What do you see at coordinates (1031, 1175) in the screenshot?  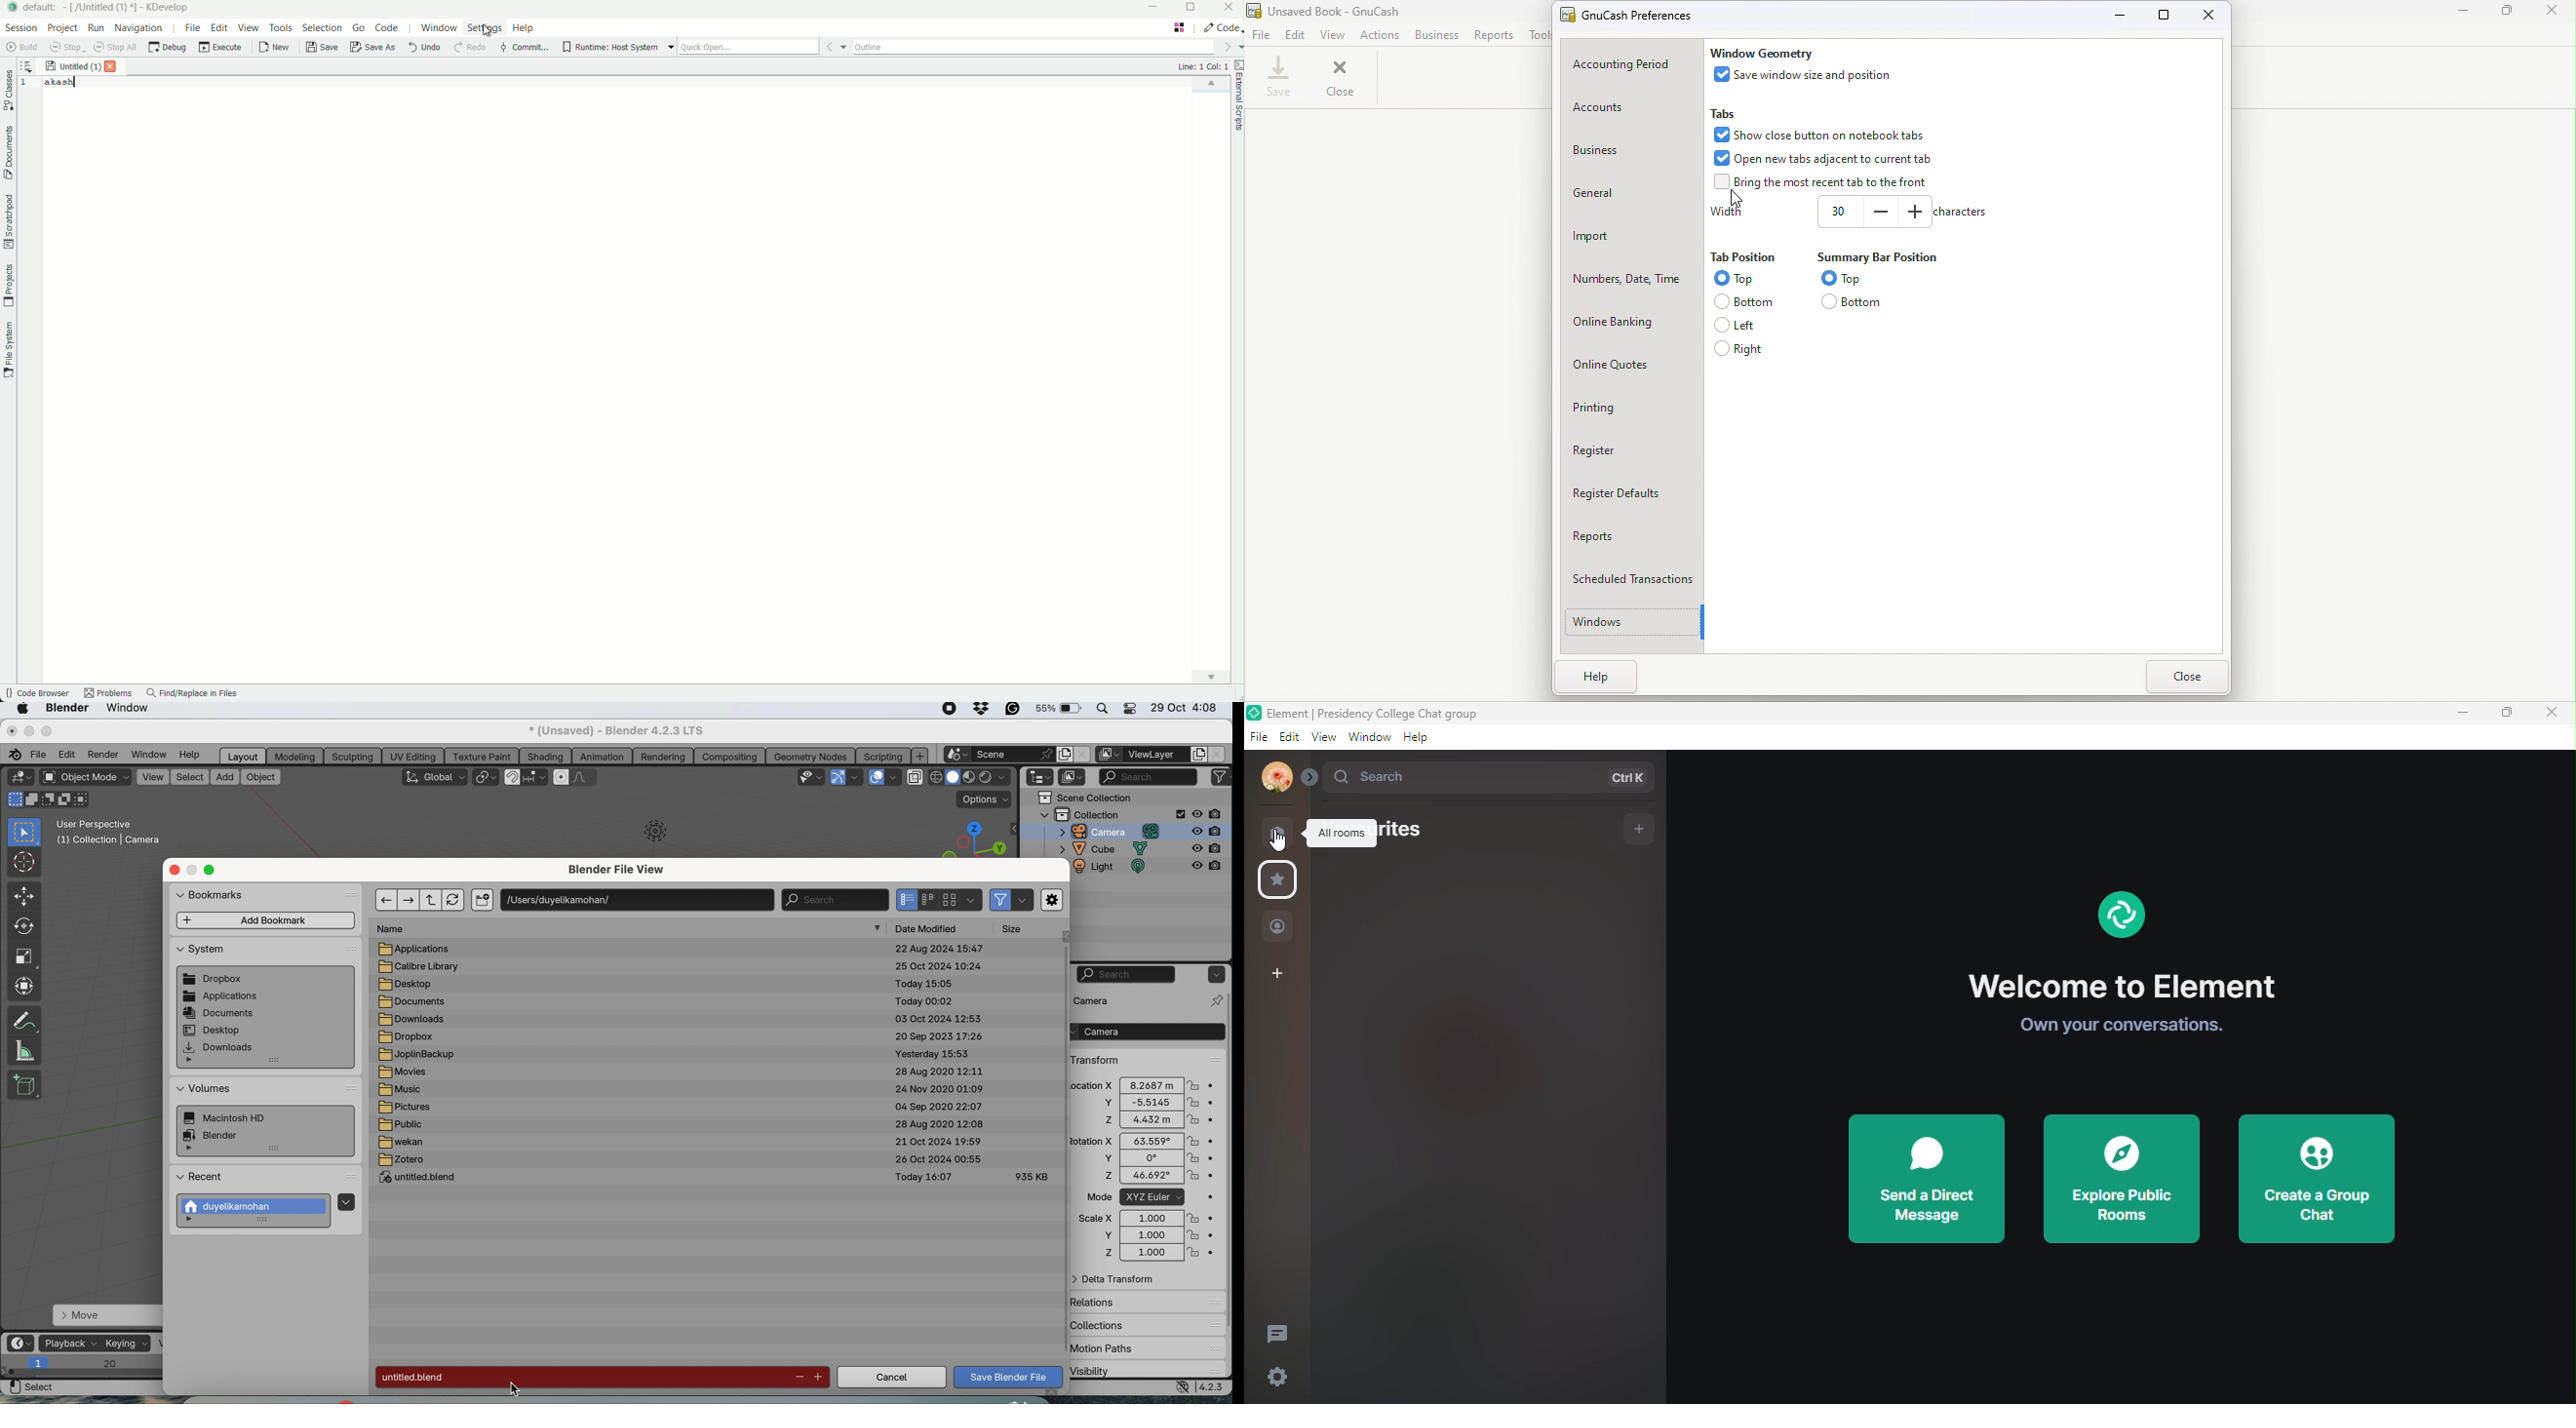 I see `935 kB` at bounding box center [1031, 1175].